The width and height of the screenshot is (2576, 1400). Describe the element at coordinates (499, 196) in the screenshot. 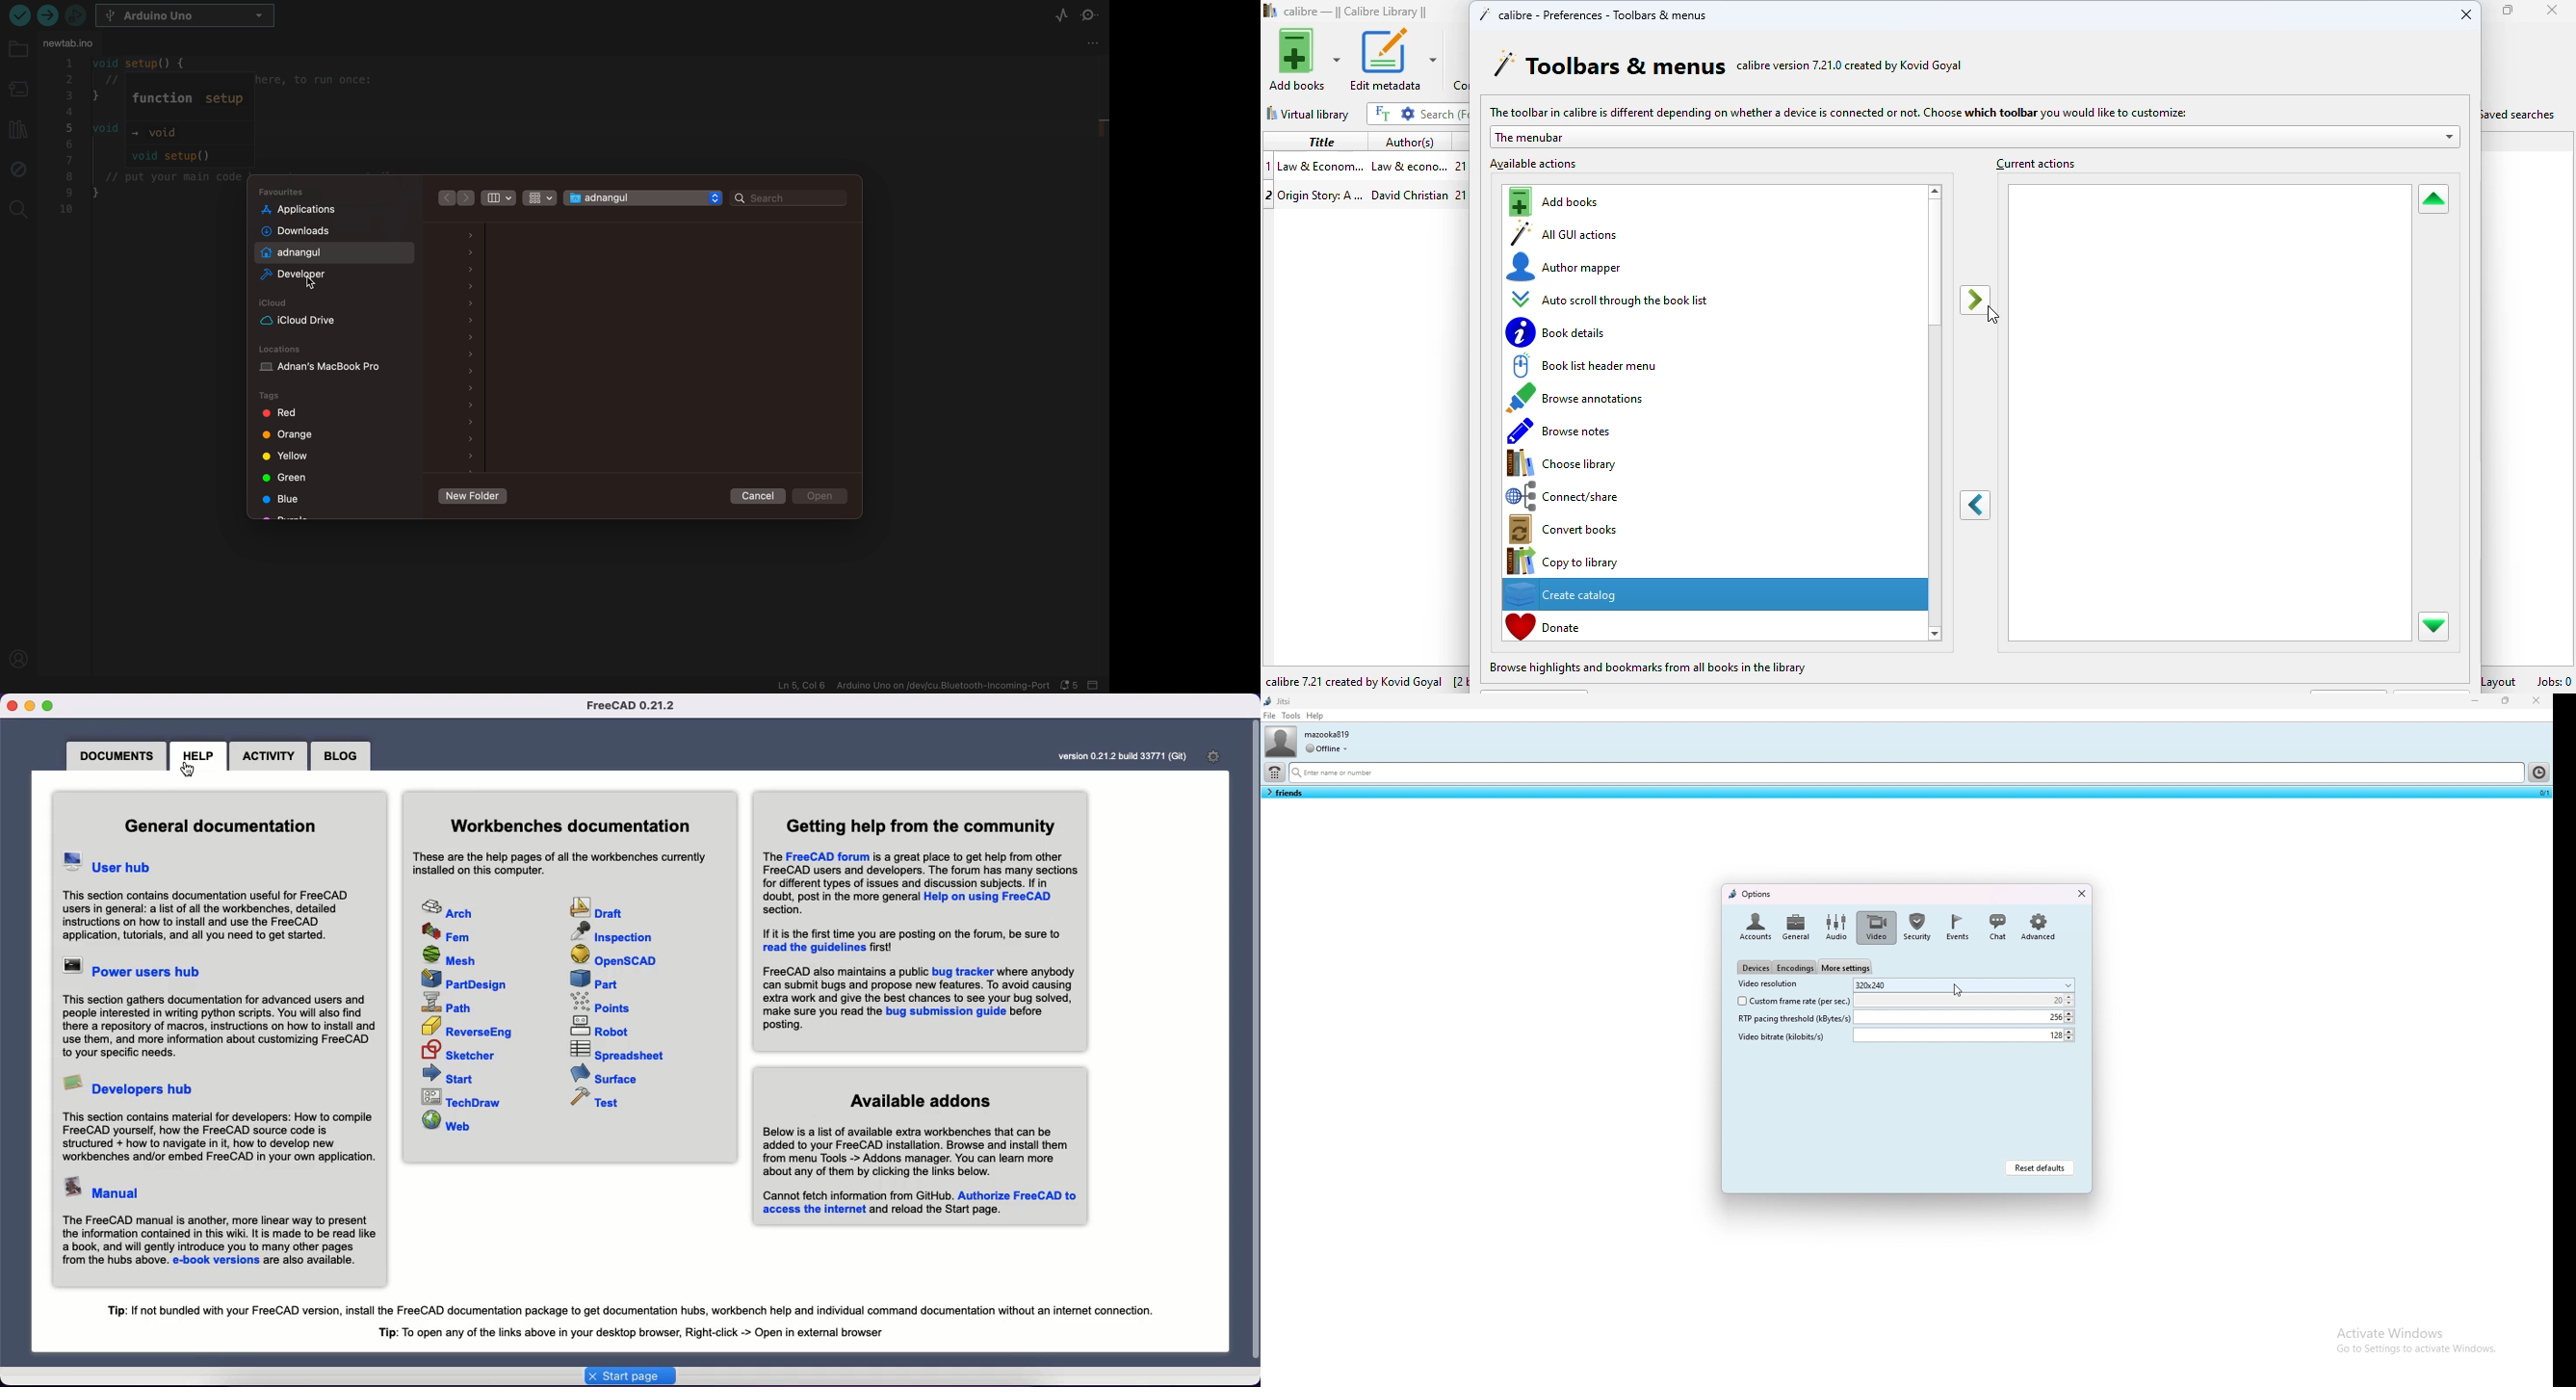

I see `column filter` at that location.